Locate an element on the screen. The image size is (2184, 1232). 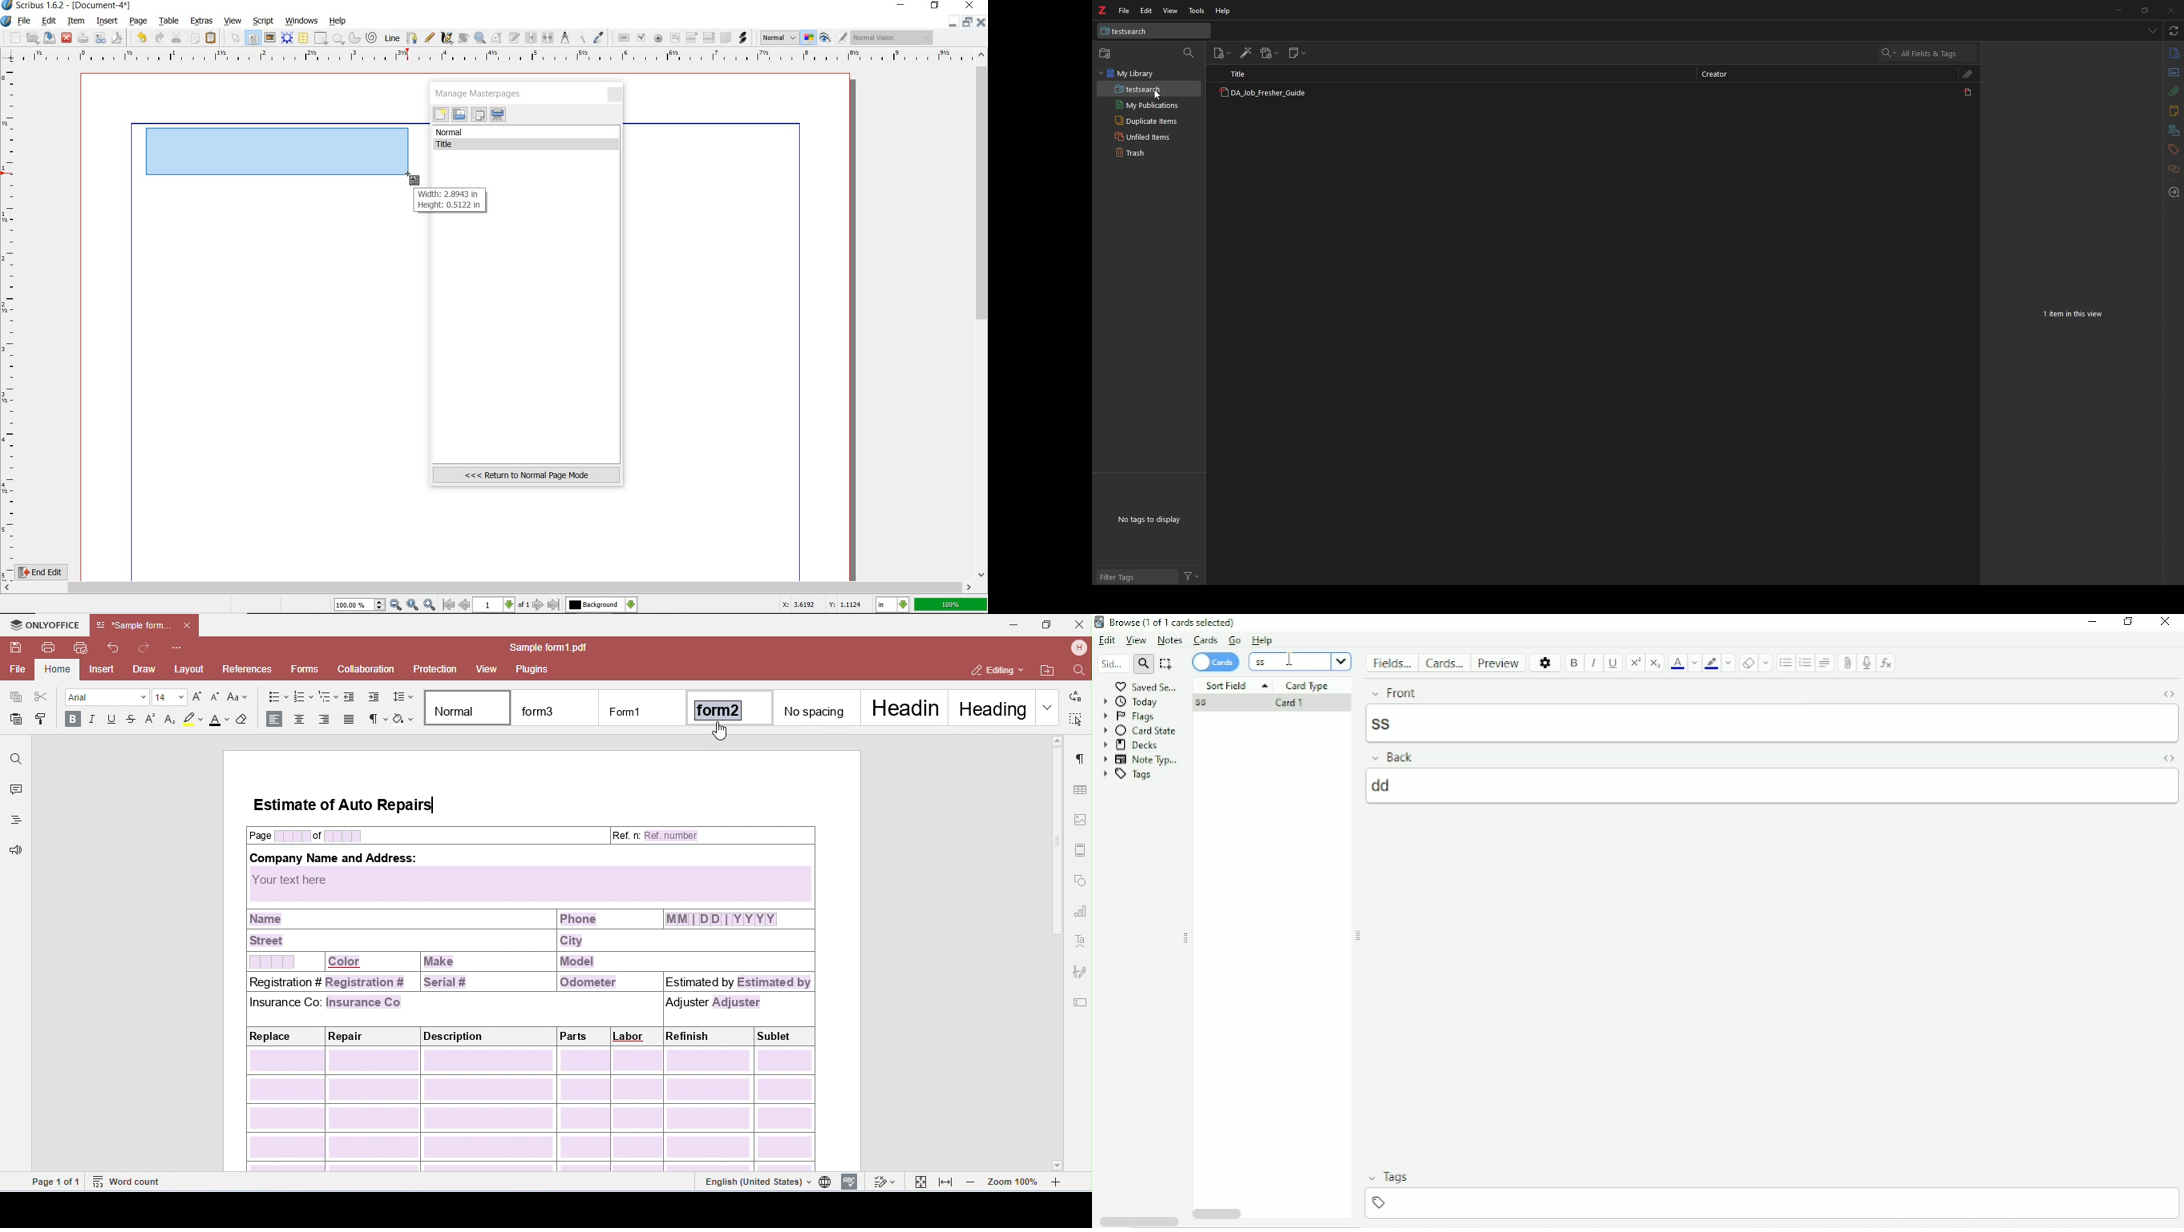
1 item in this view is located at coordinates (2074, 315).